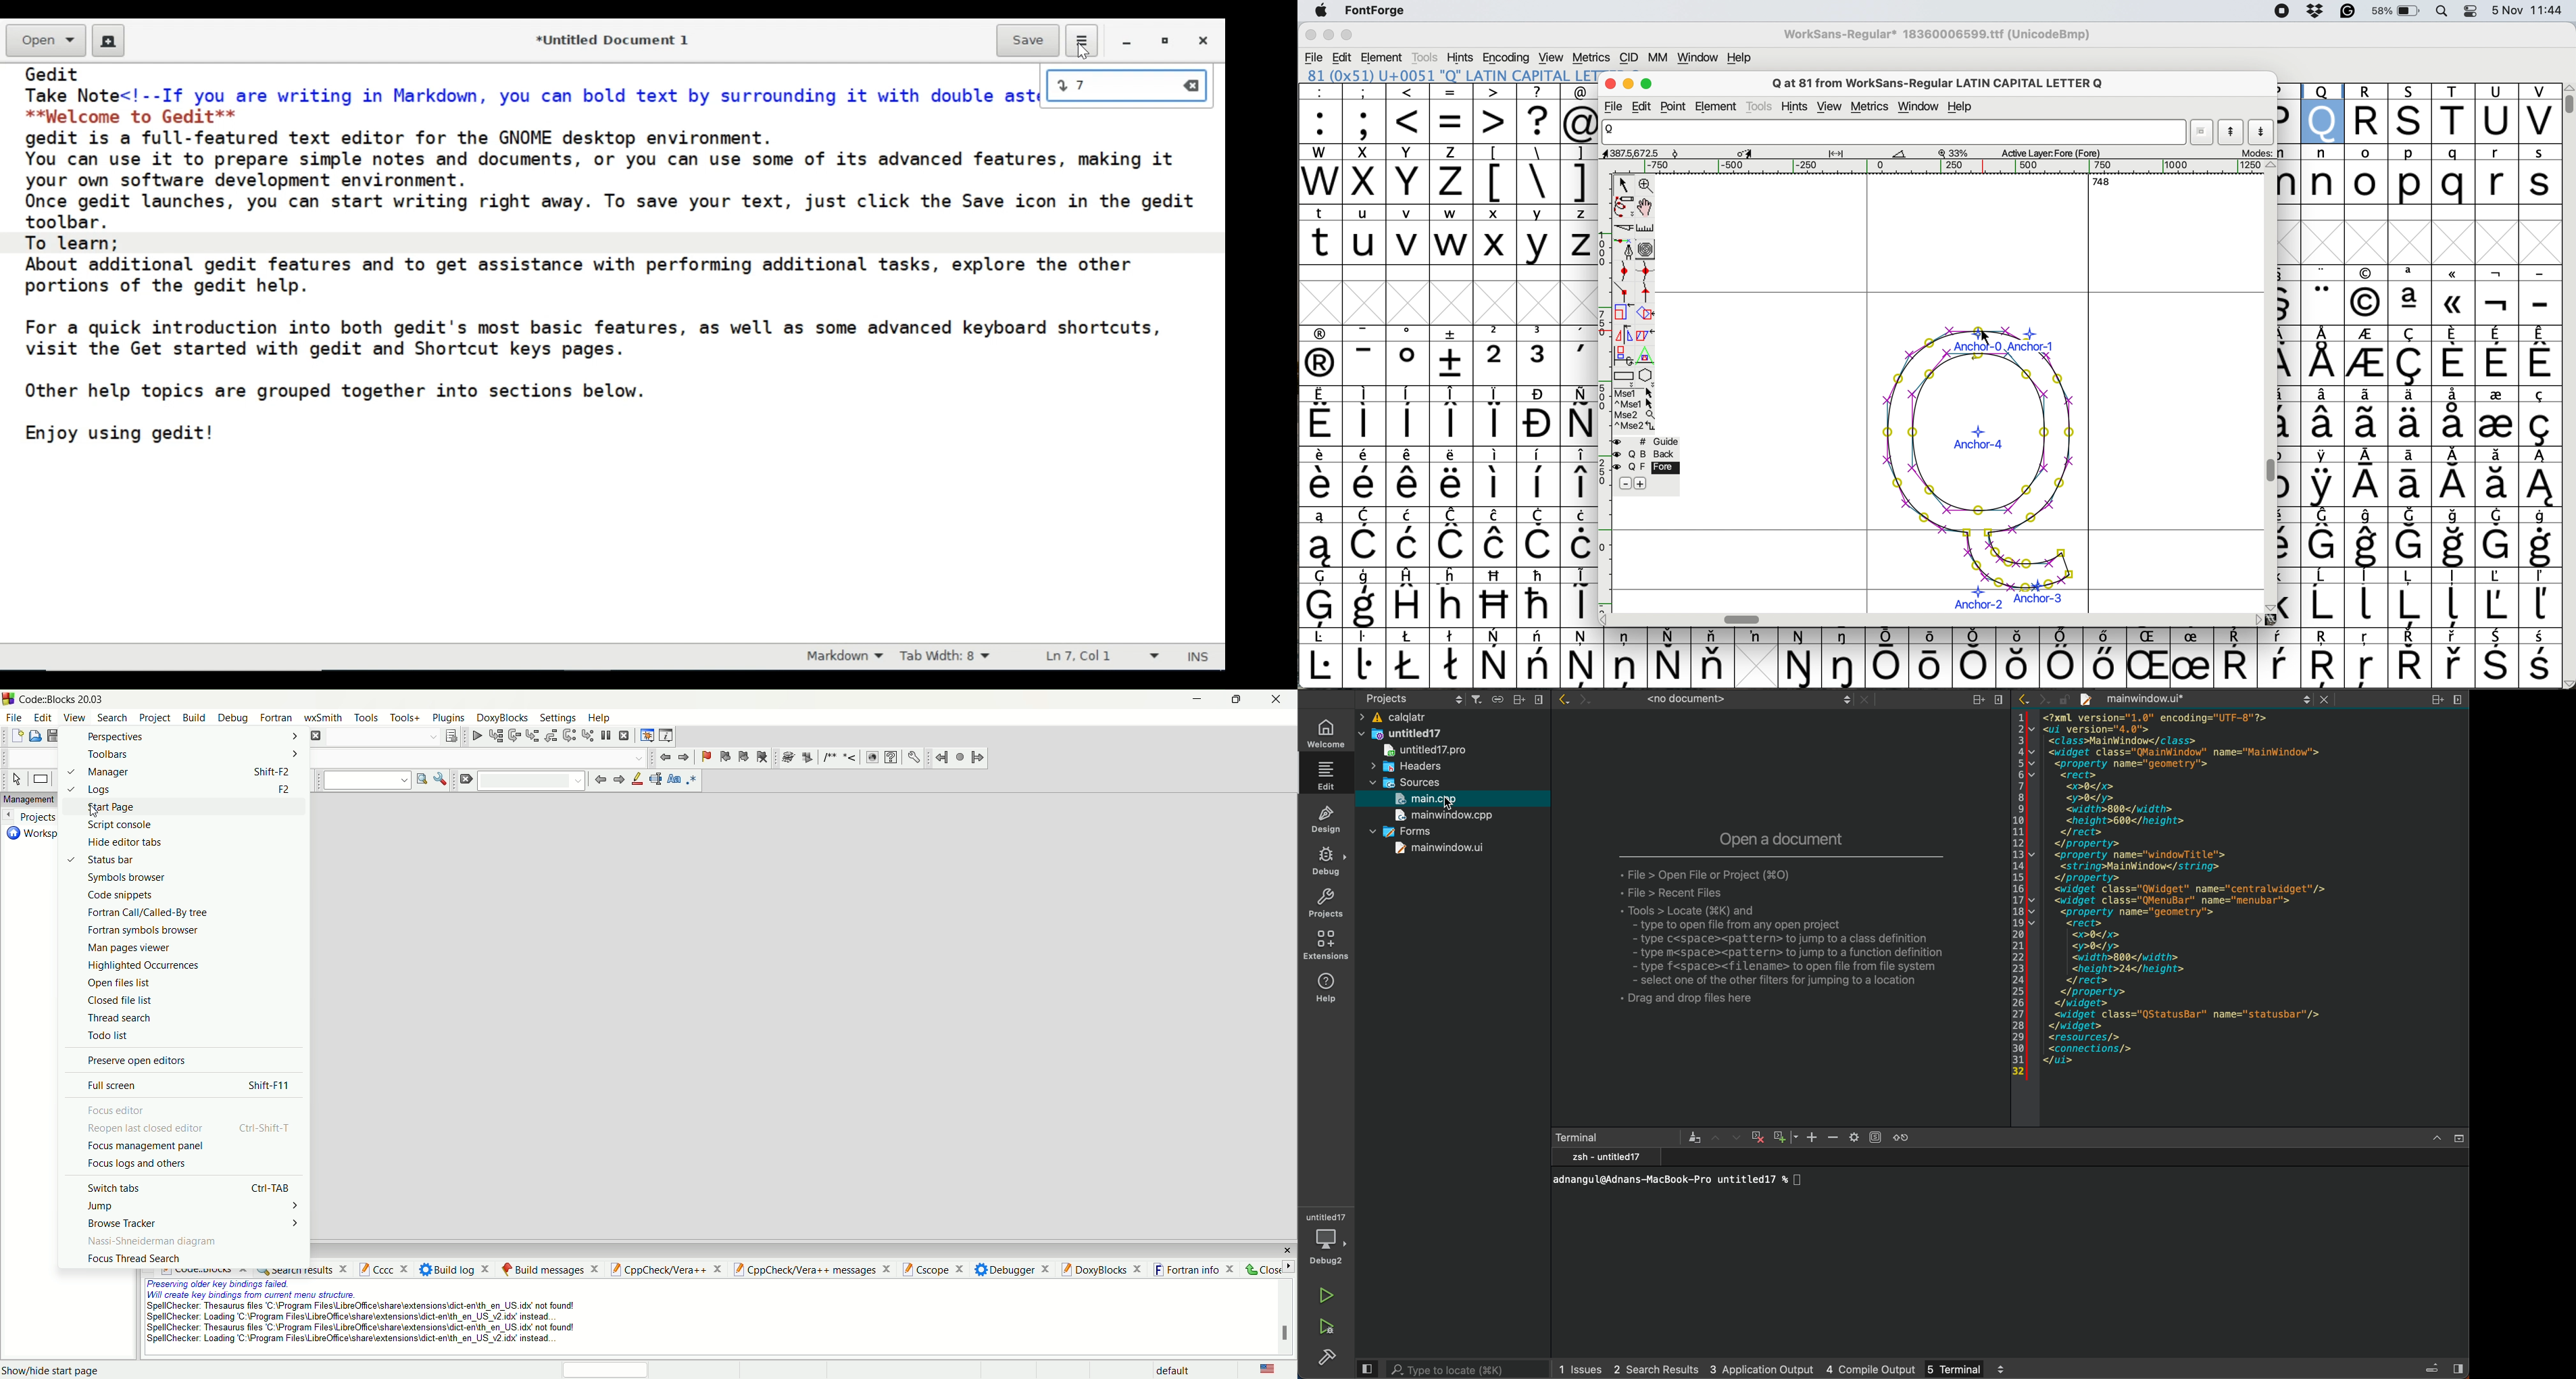 This screenshot has width=2576, height=1400. I want to click on no document, so click(1729, 701).